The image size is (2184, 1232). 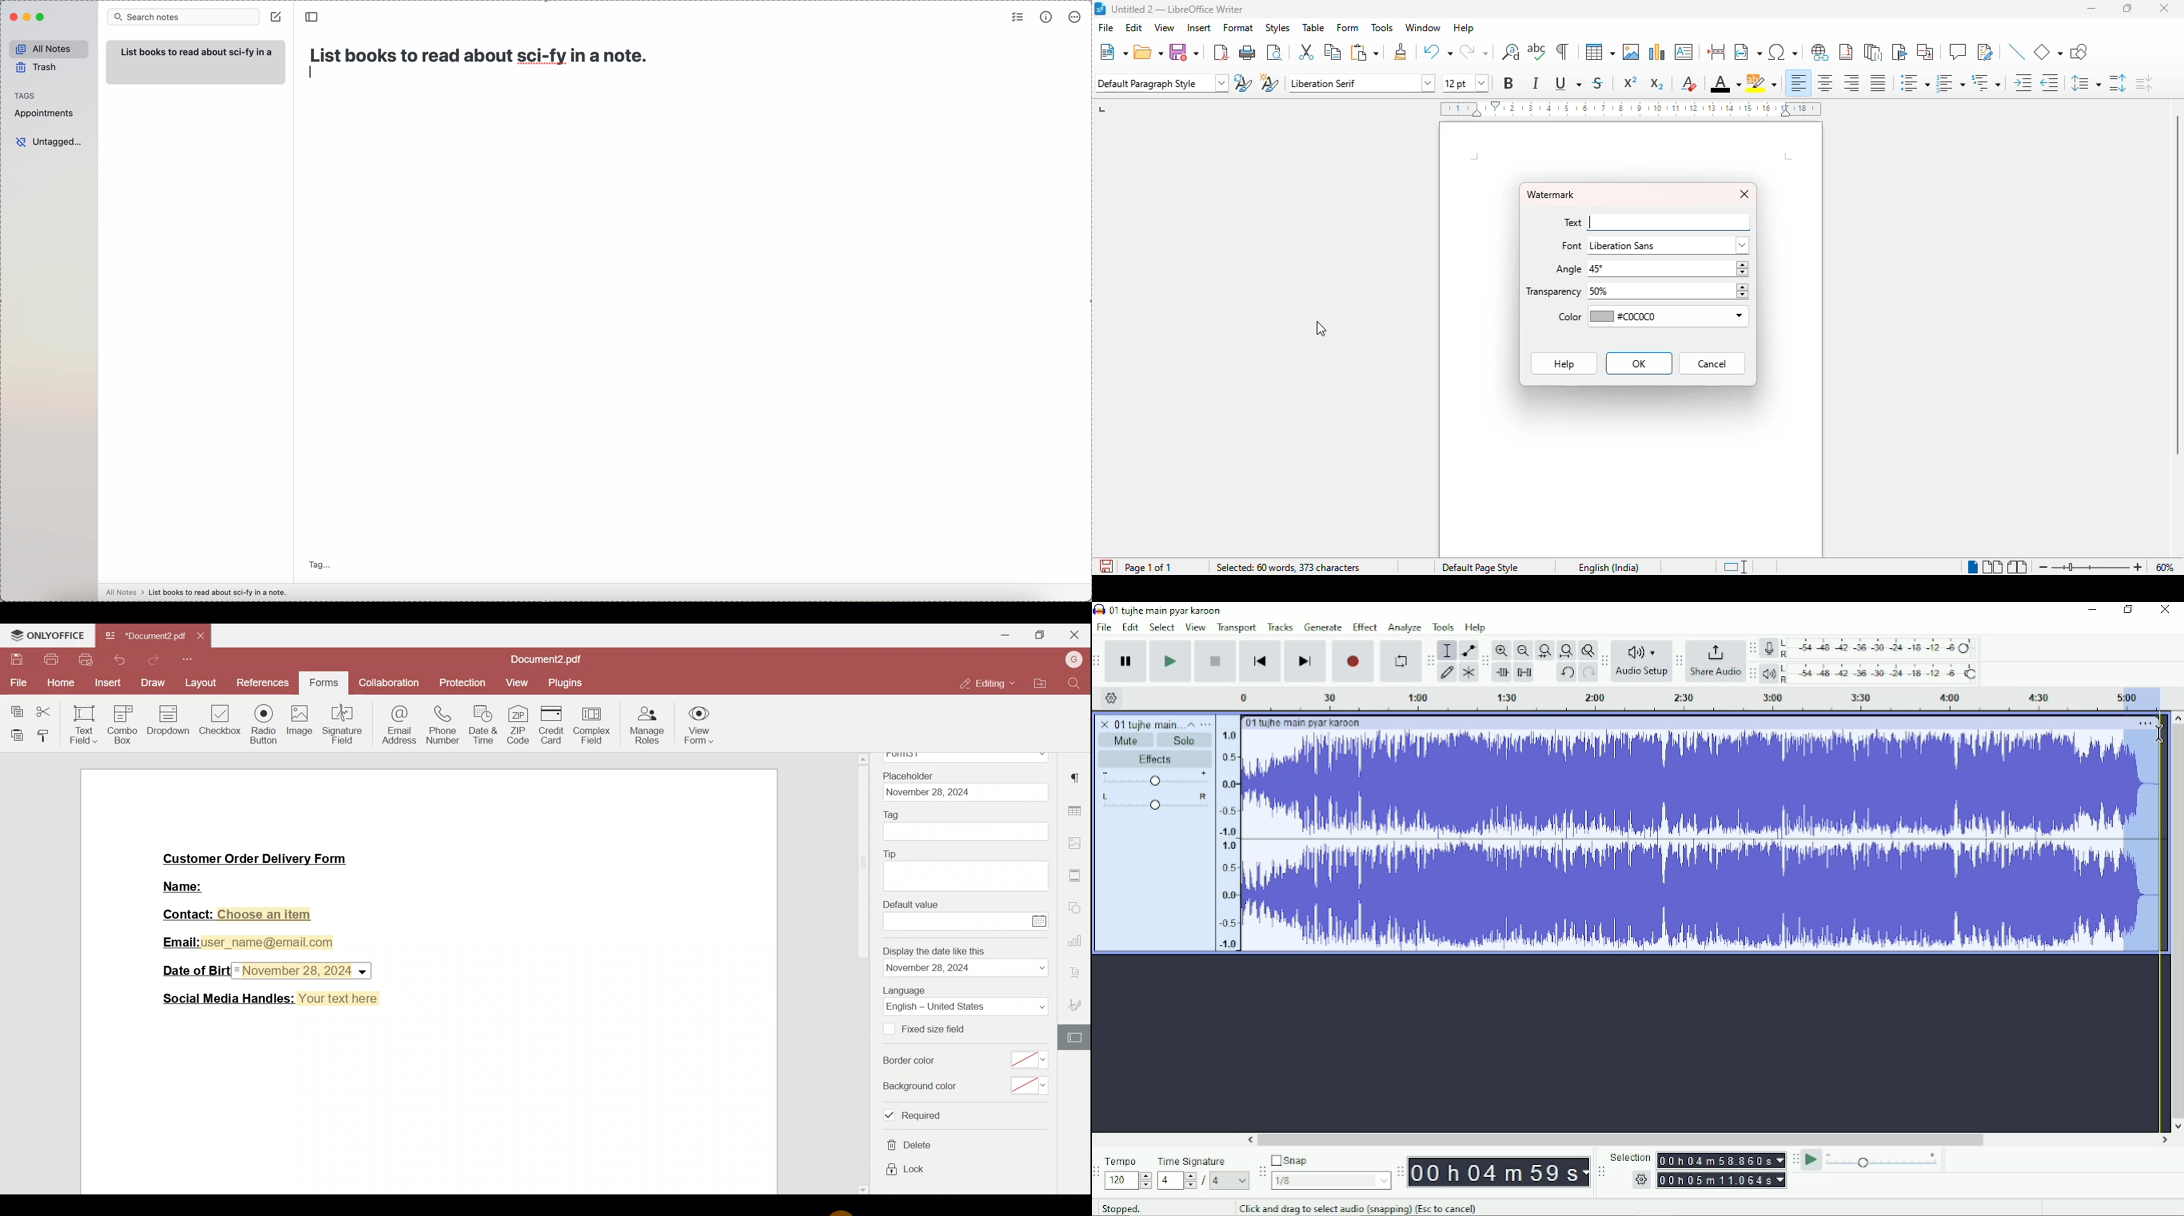 What do you see at coordinates (1870, 673) in the screenshot?
I see `Playback meter` at bounding box center [1870, 673].